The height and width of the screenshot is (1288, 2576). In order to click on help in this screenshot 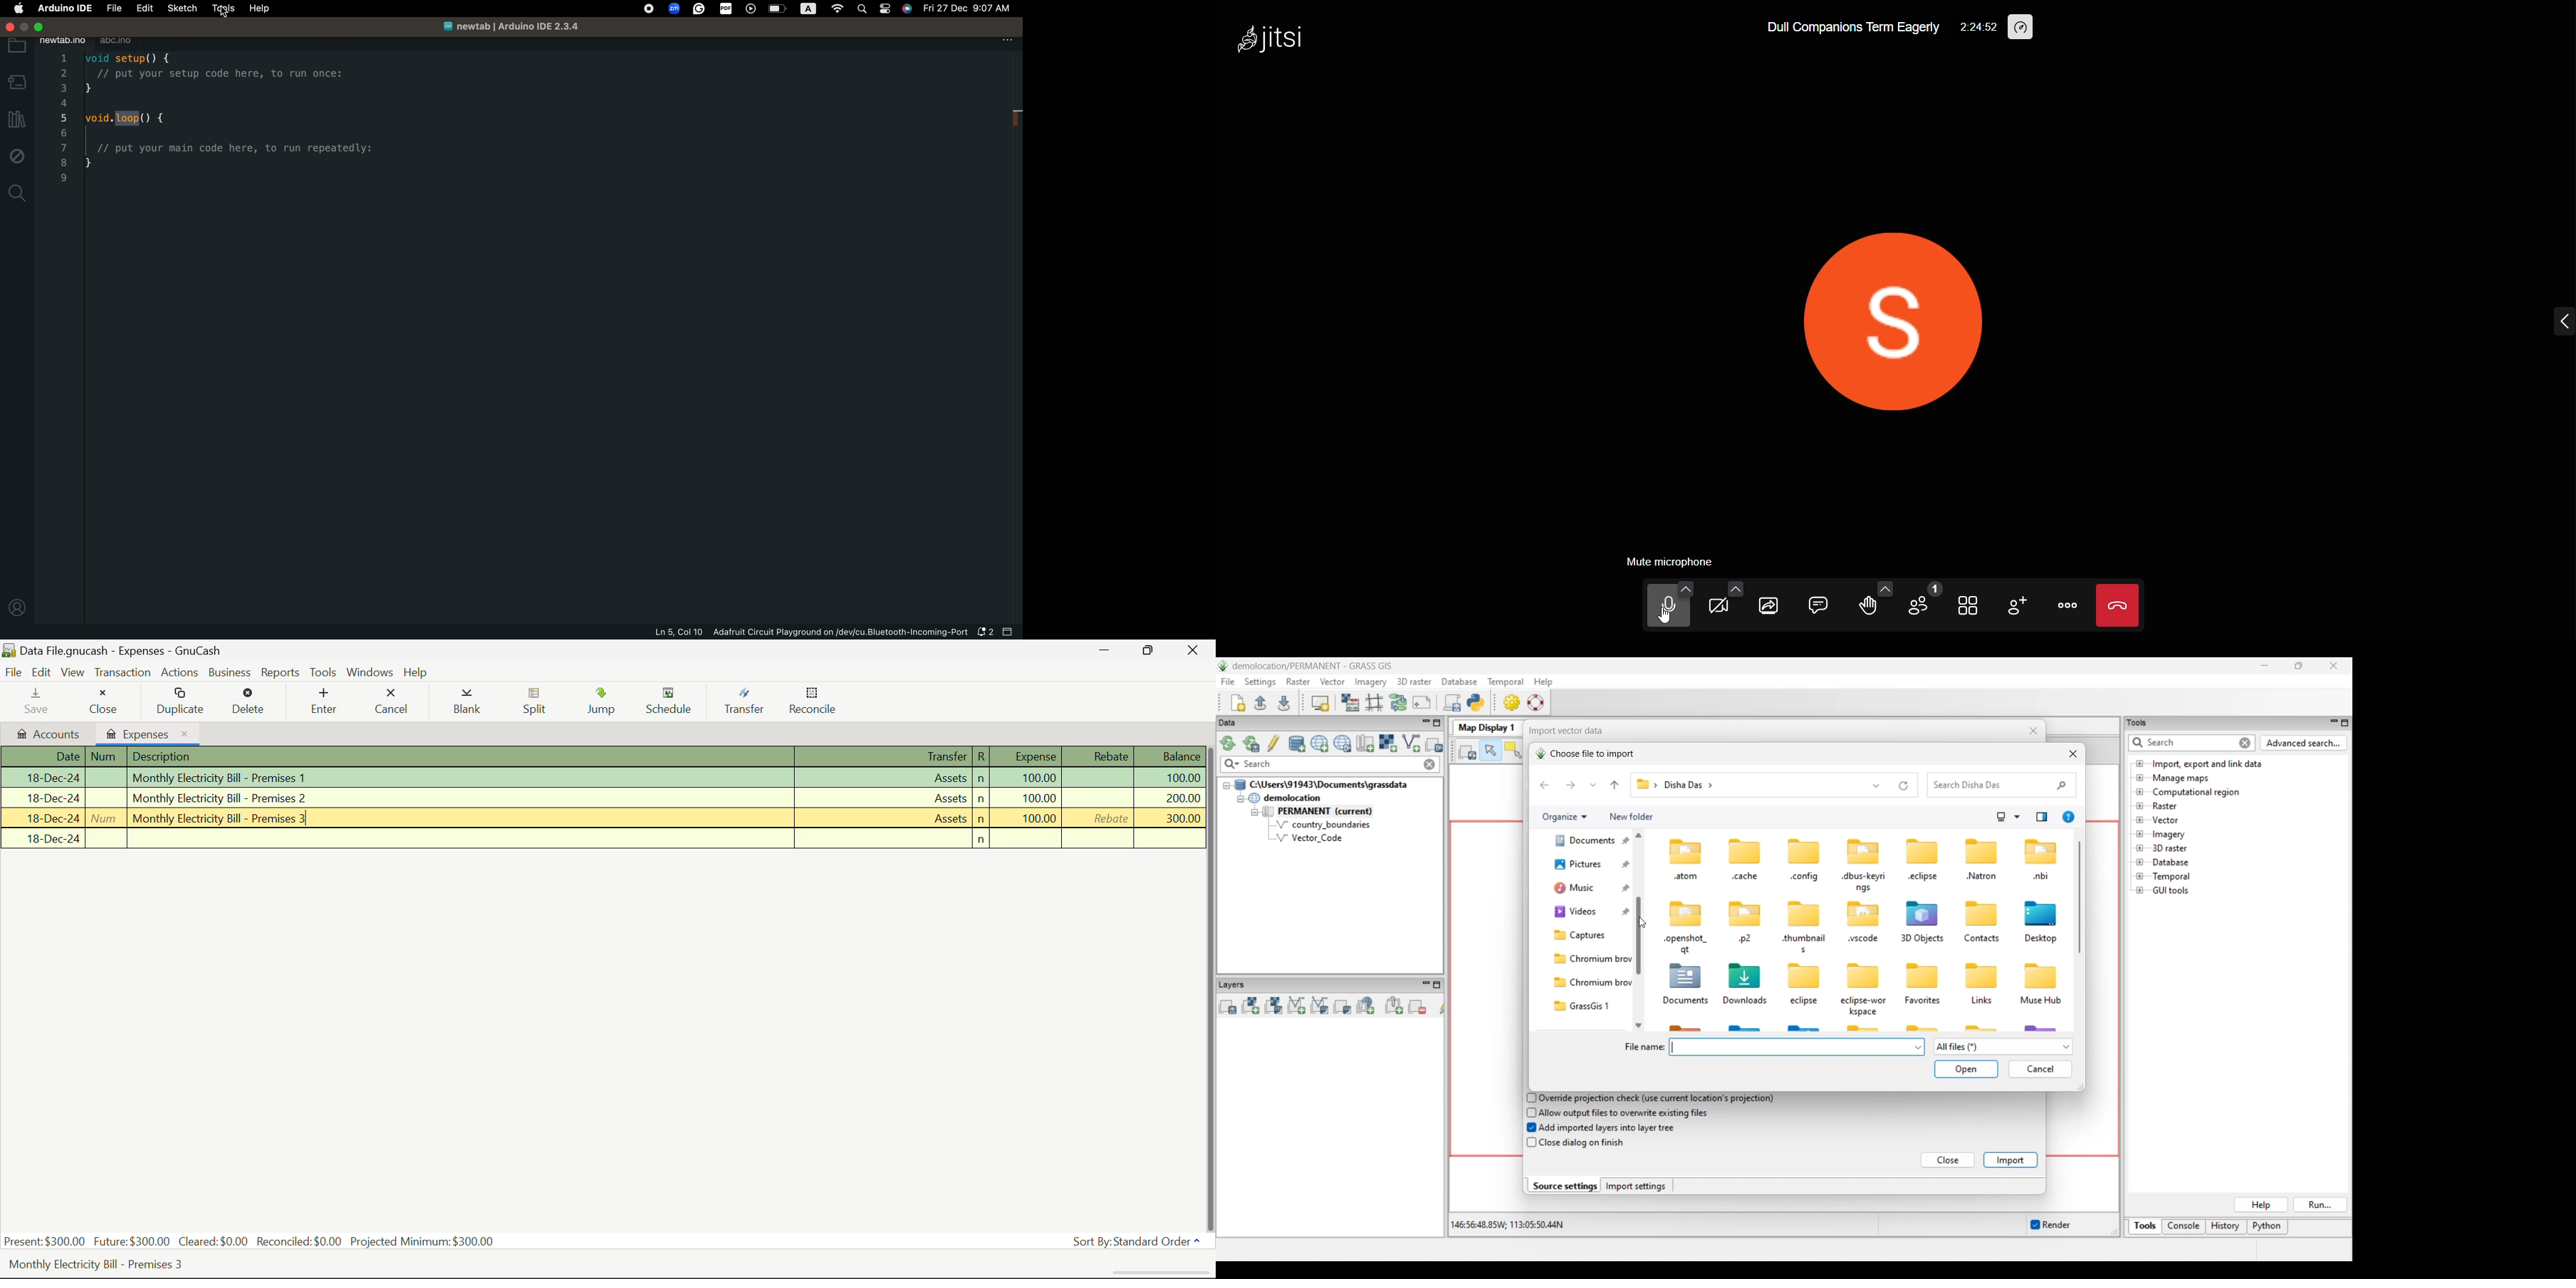, I will do `click(265, 8)`.